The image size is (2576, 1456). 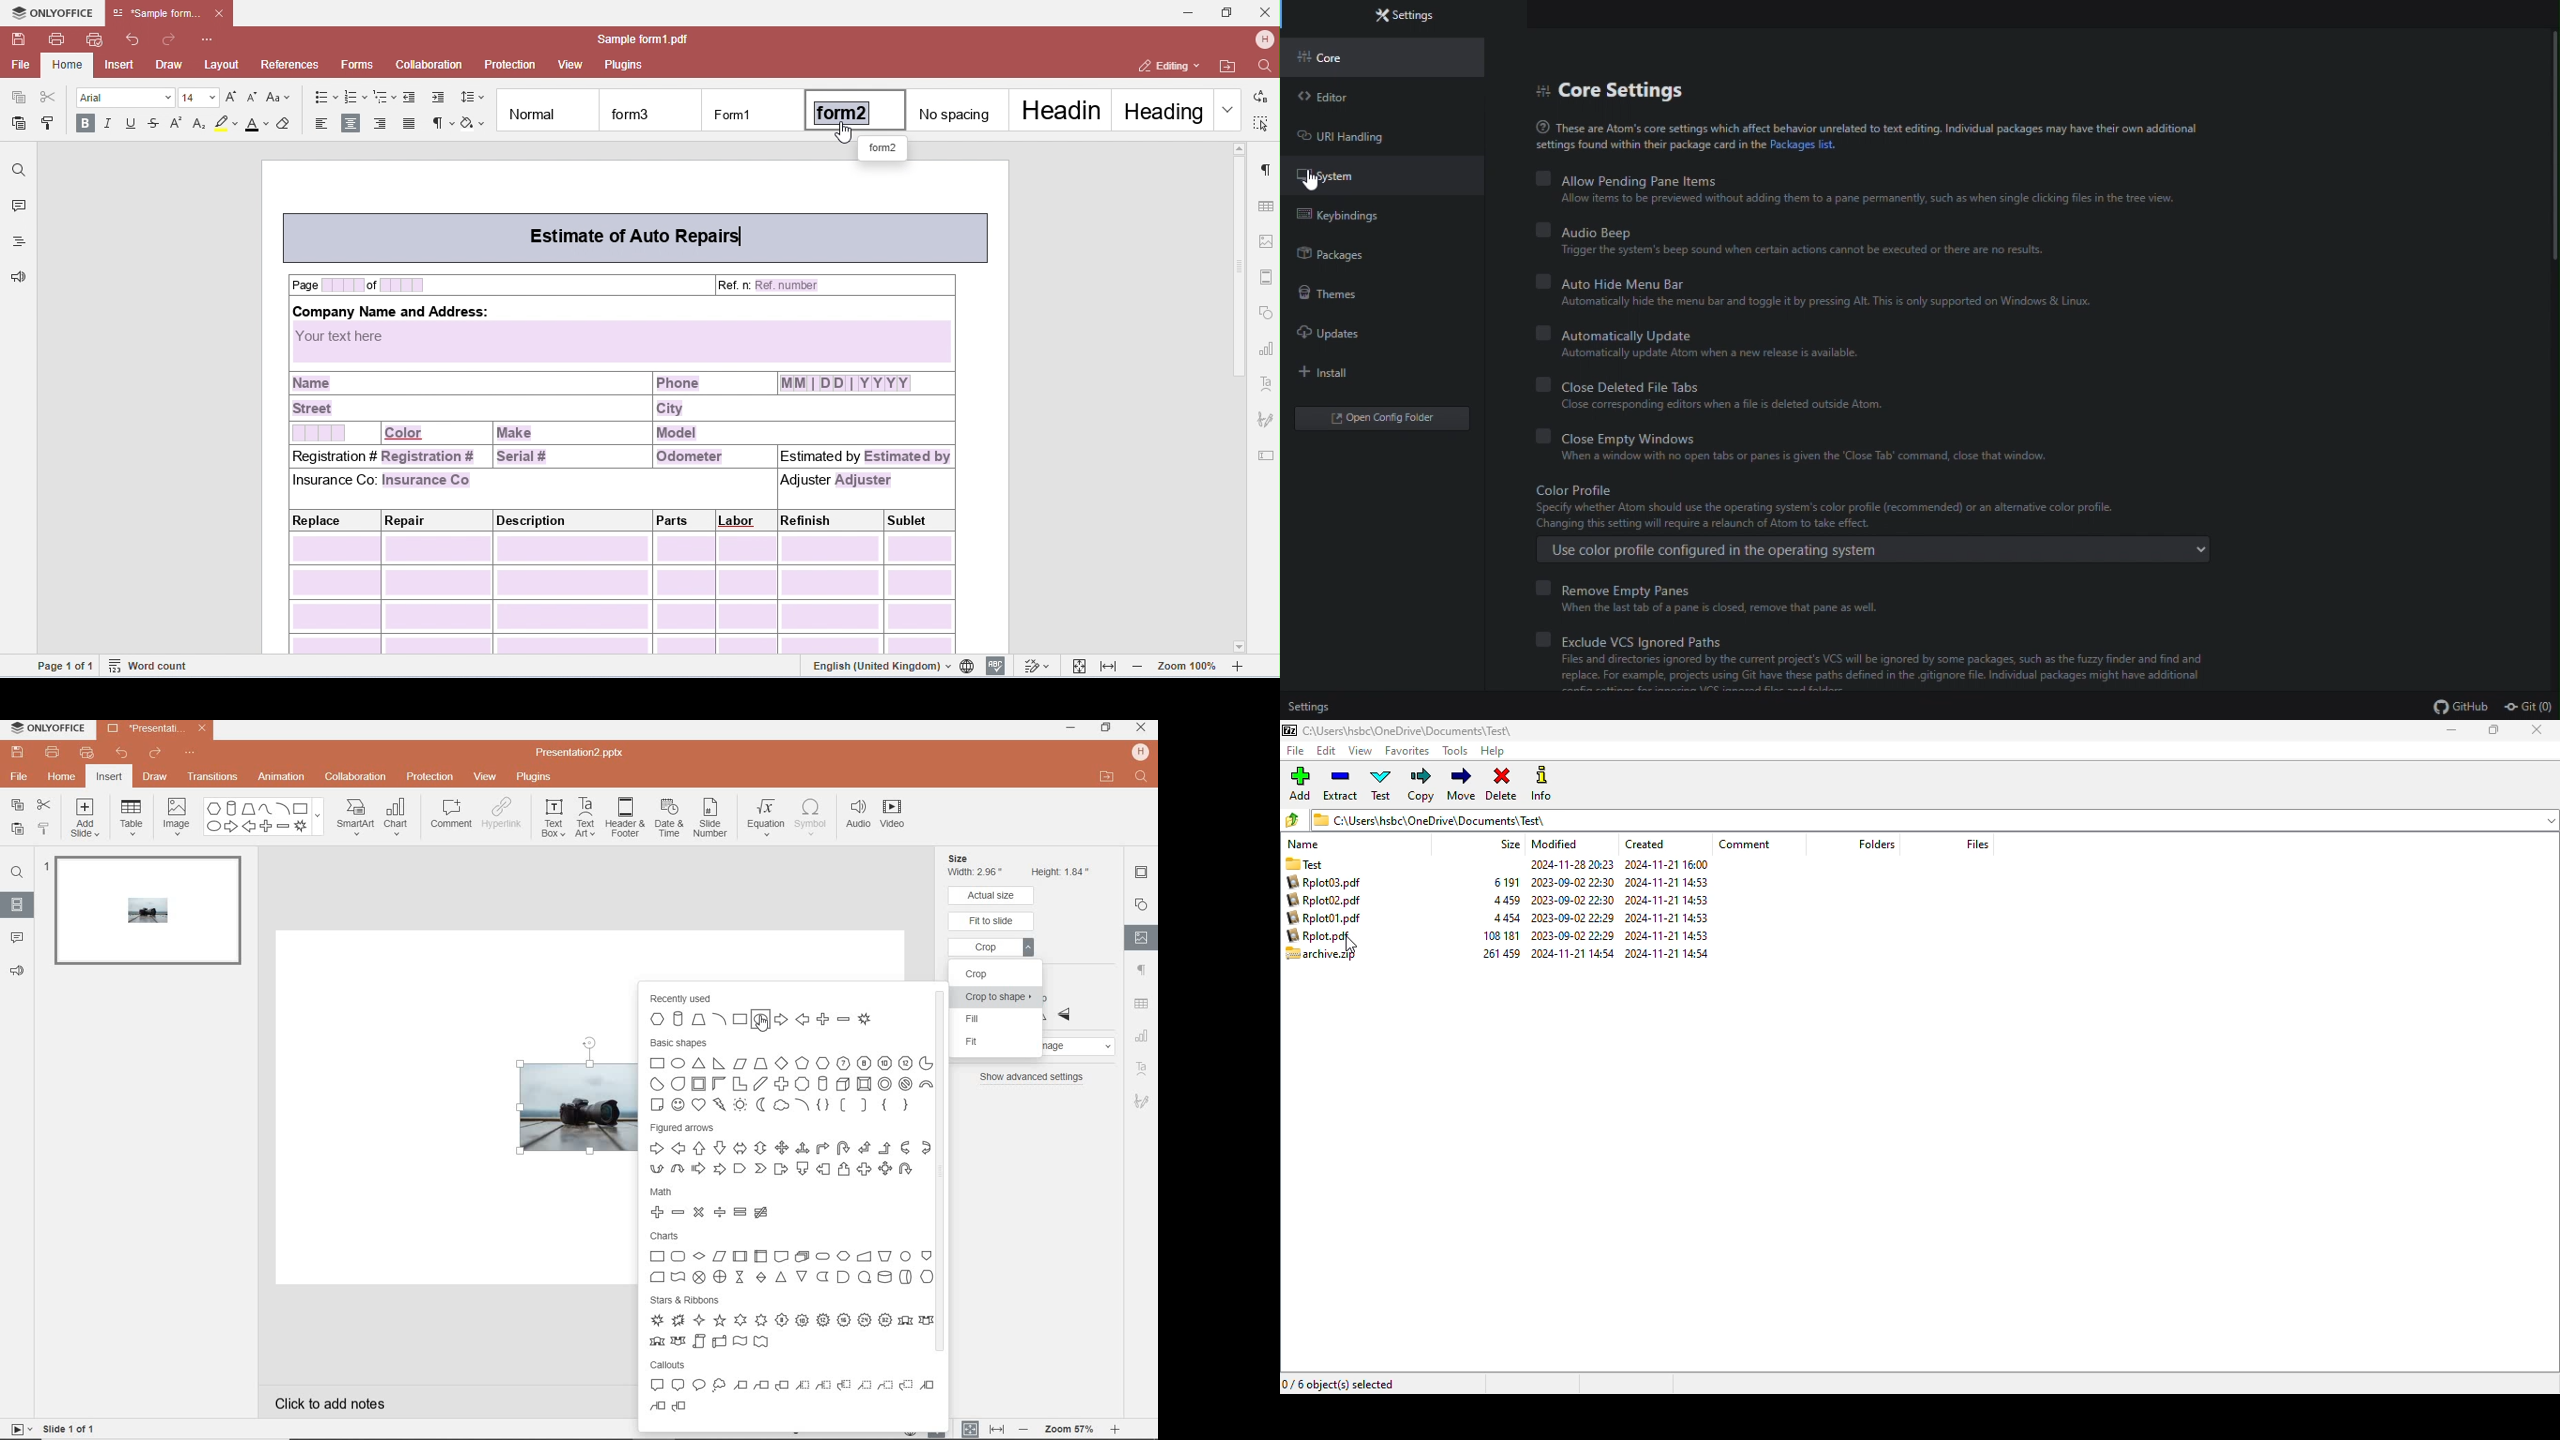 I want to click on charts, so click(x=792, y=1259).